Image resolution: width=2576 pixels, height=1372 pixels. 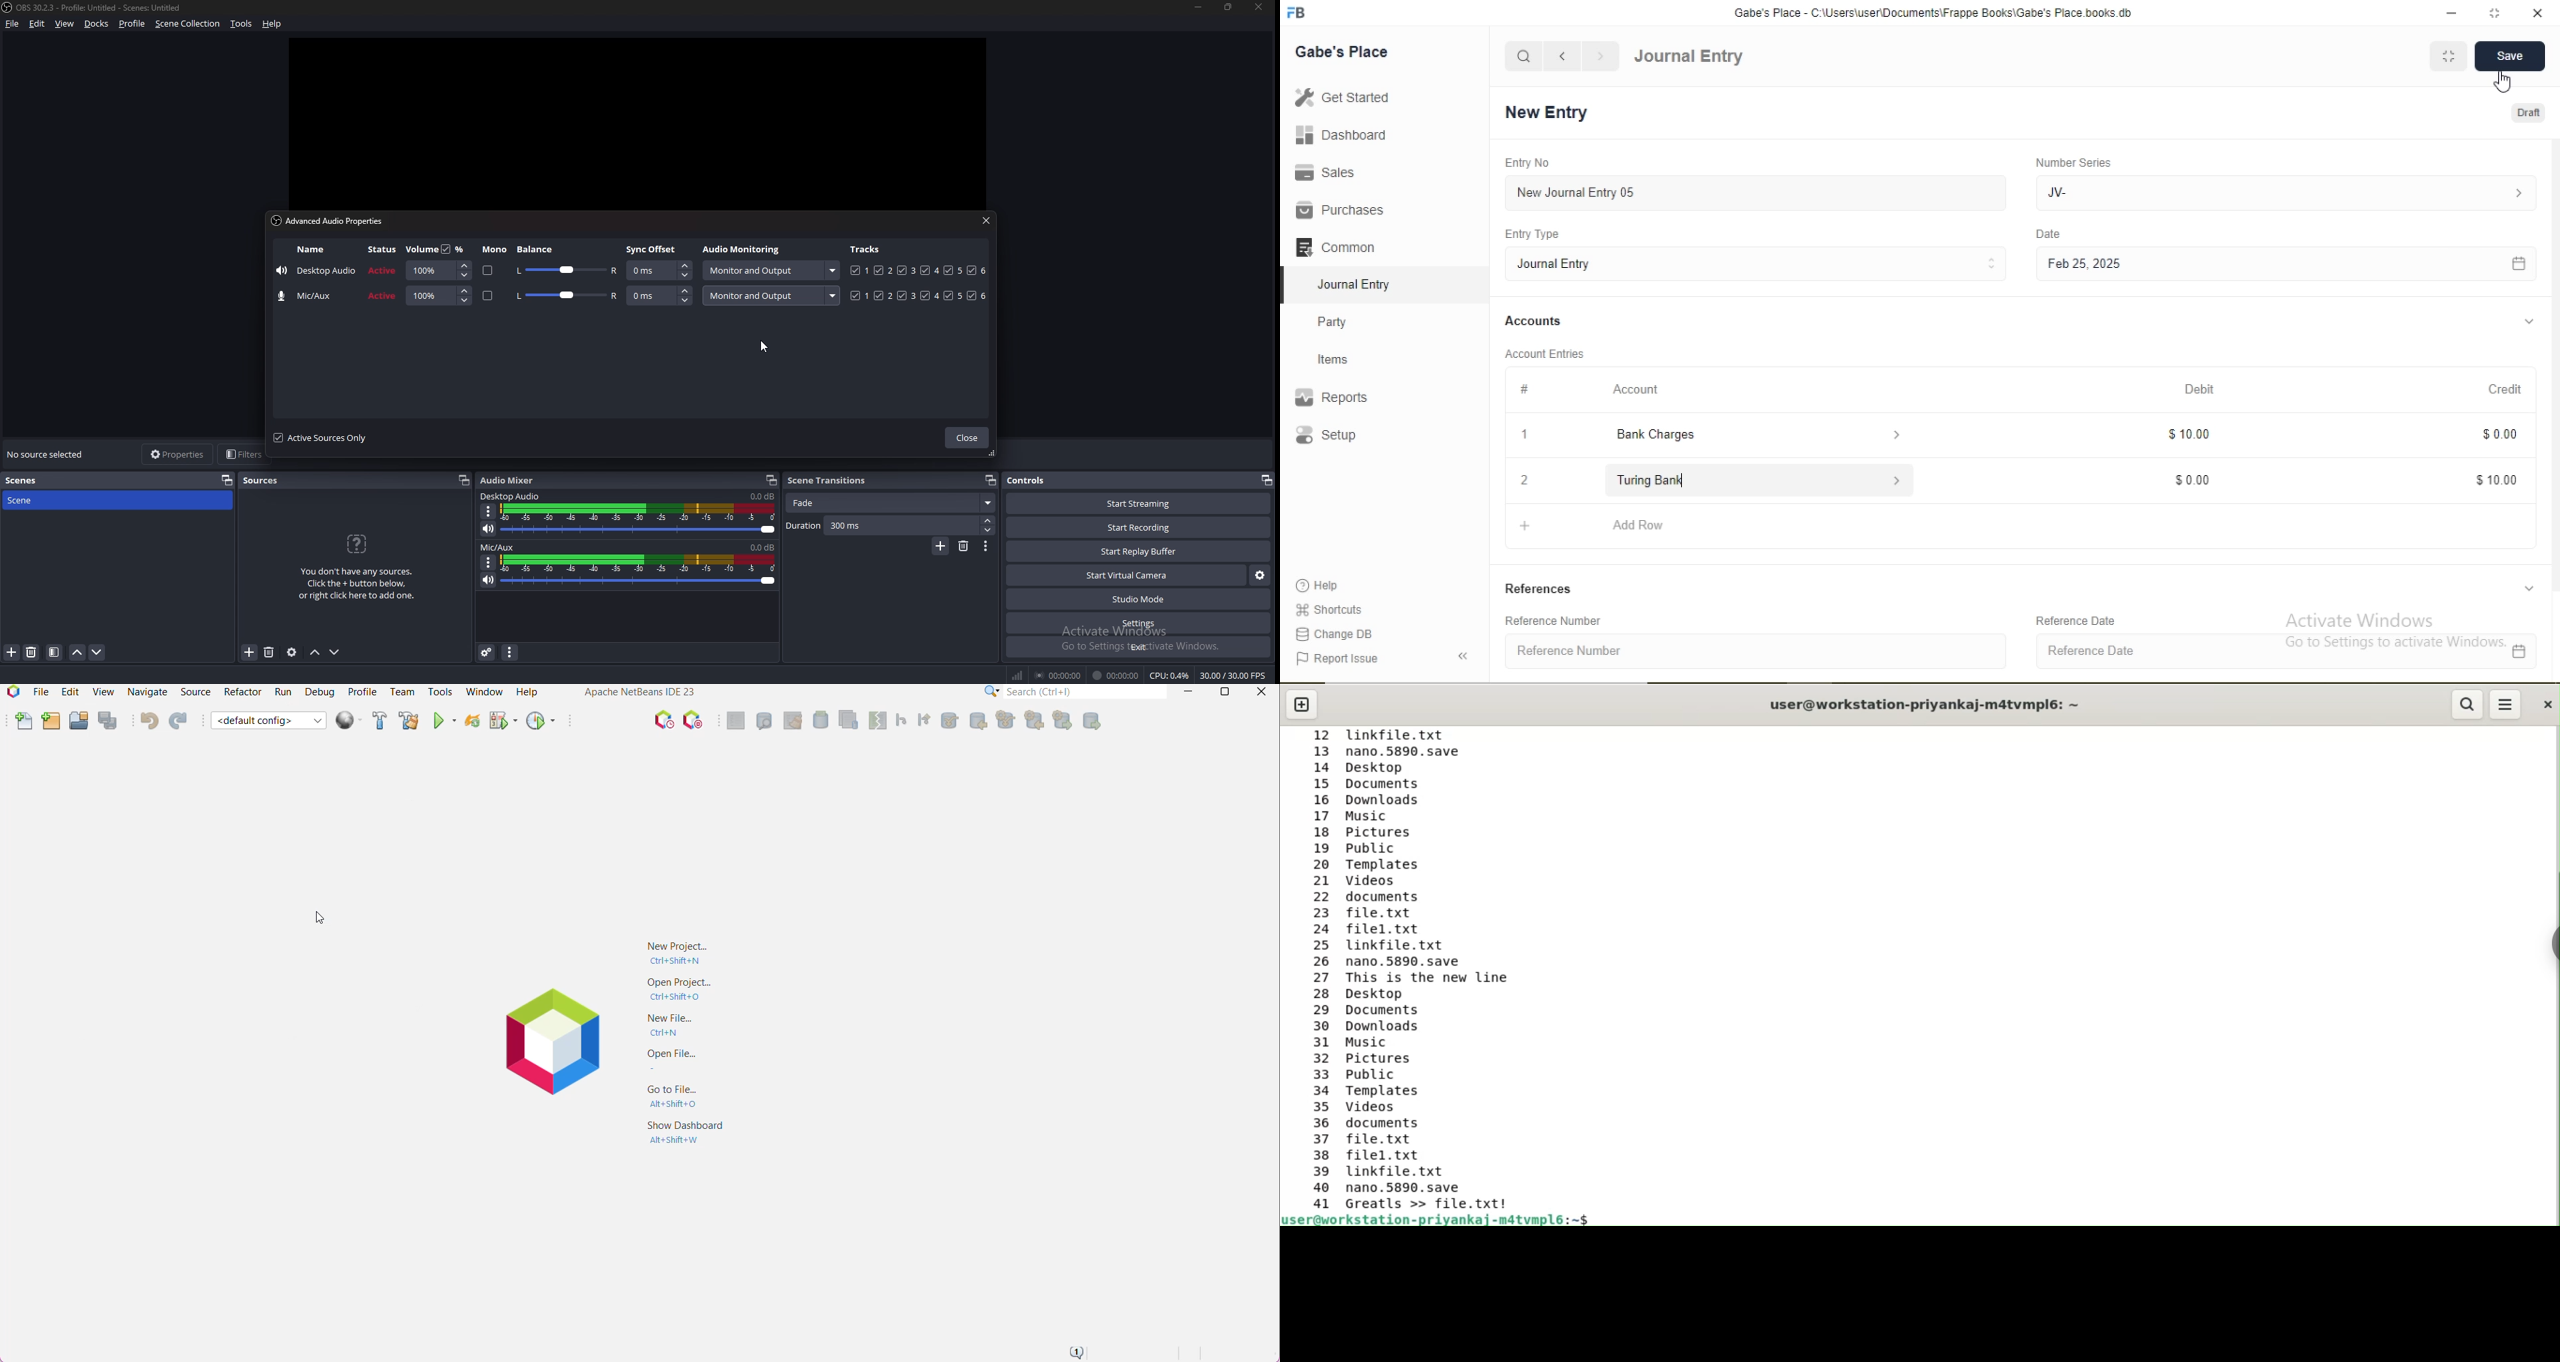 What do you see at coordinates (985, 222) in the screenshot?
I see `close` at bounding box center [985, 222].